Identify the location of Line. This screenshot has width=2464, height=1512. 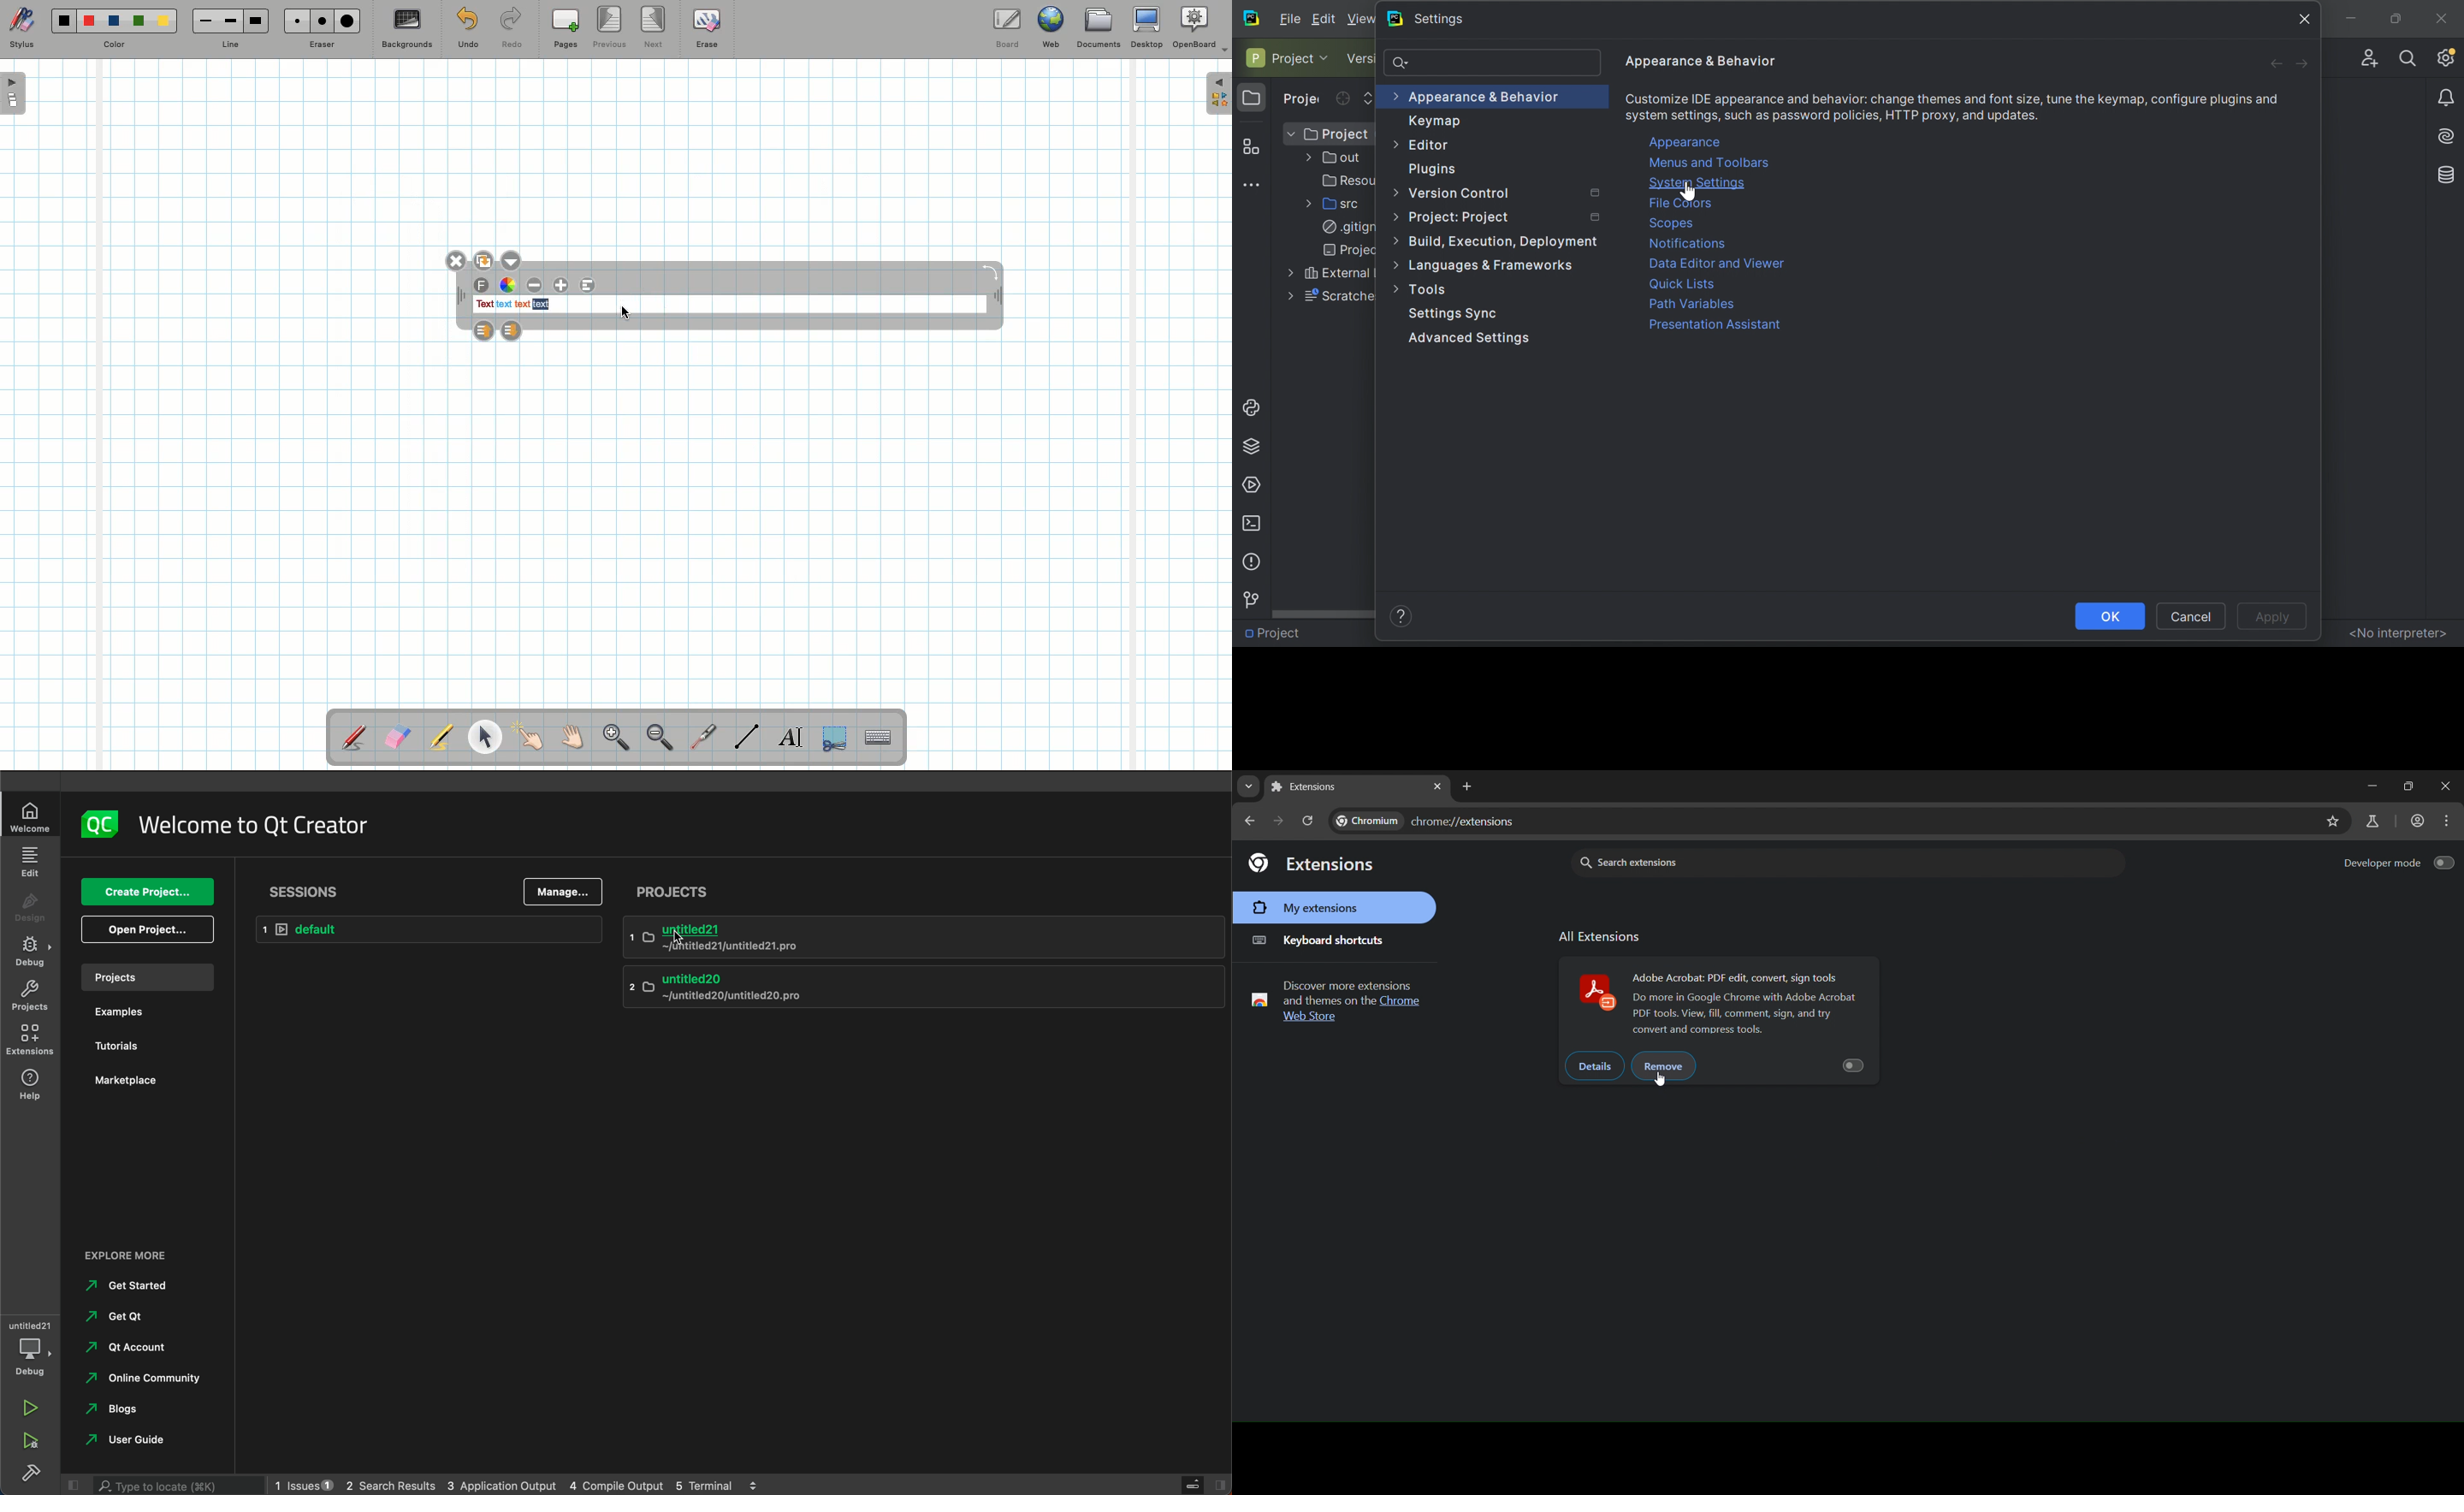
(230, 45).